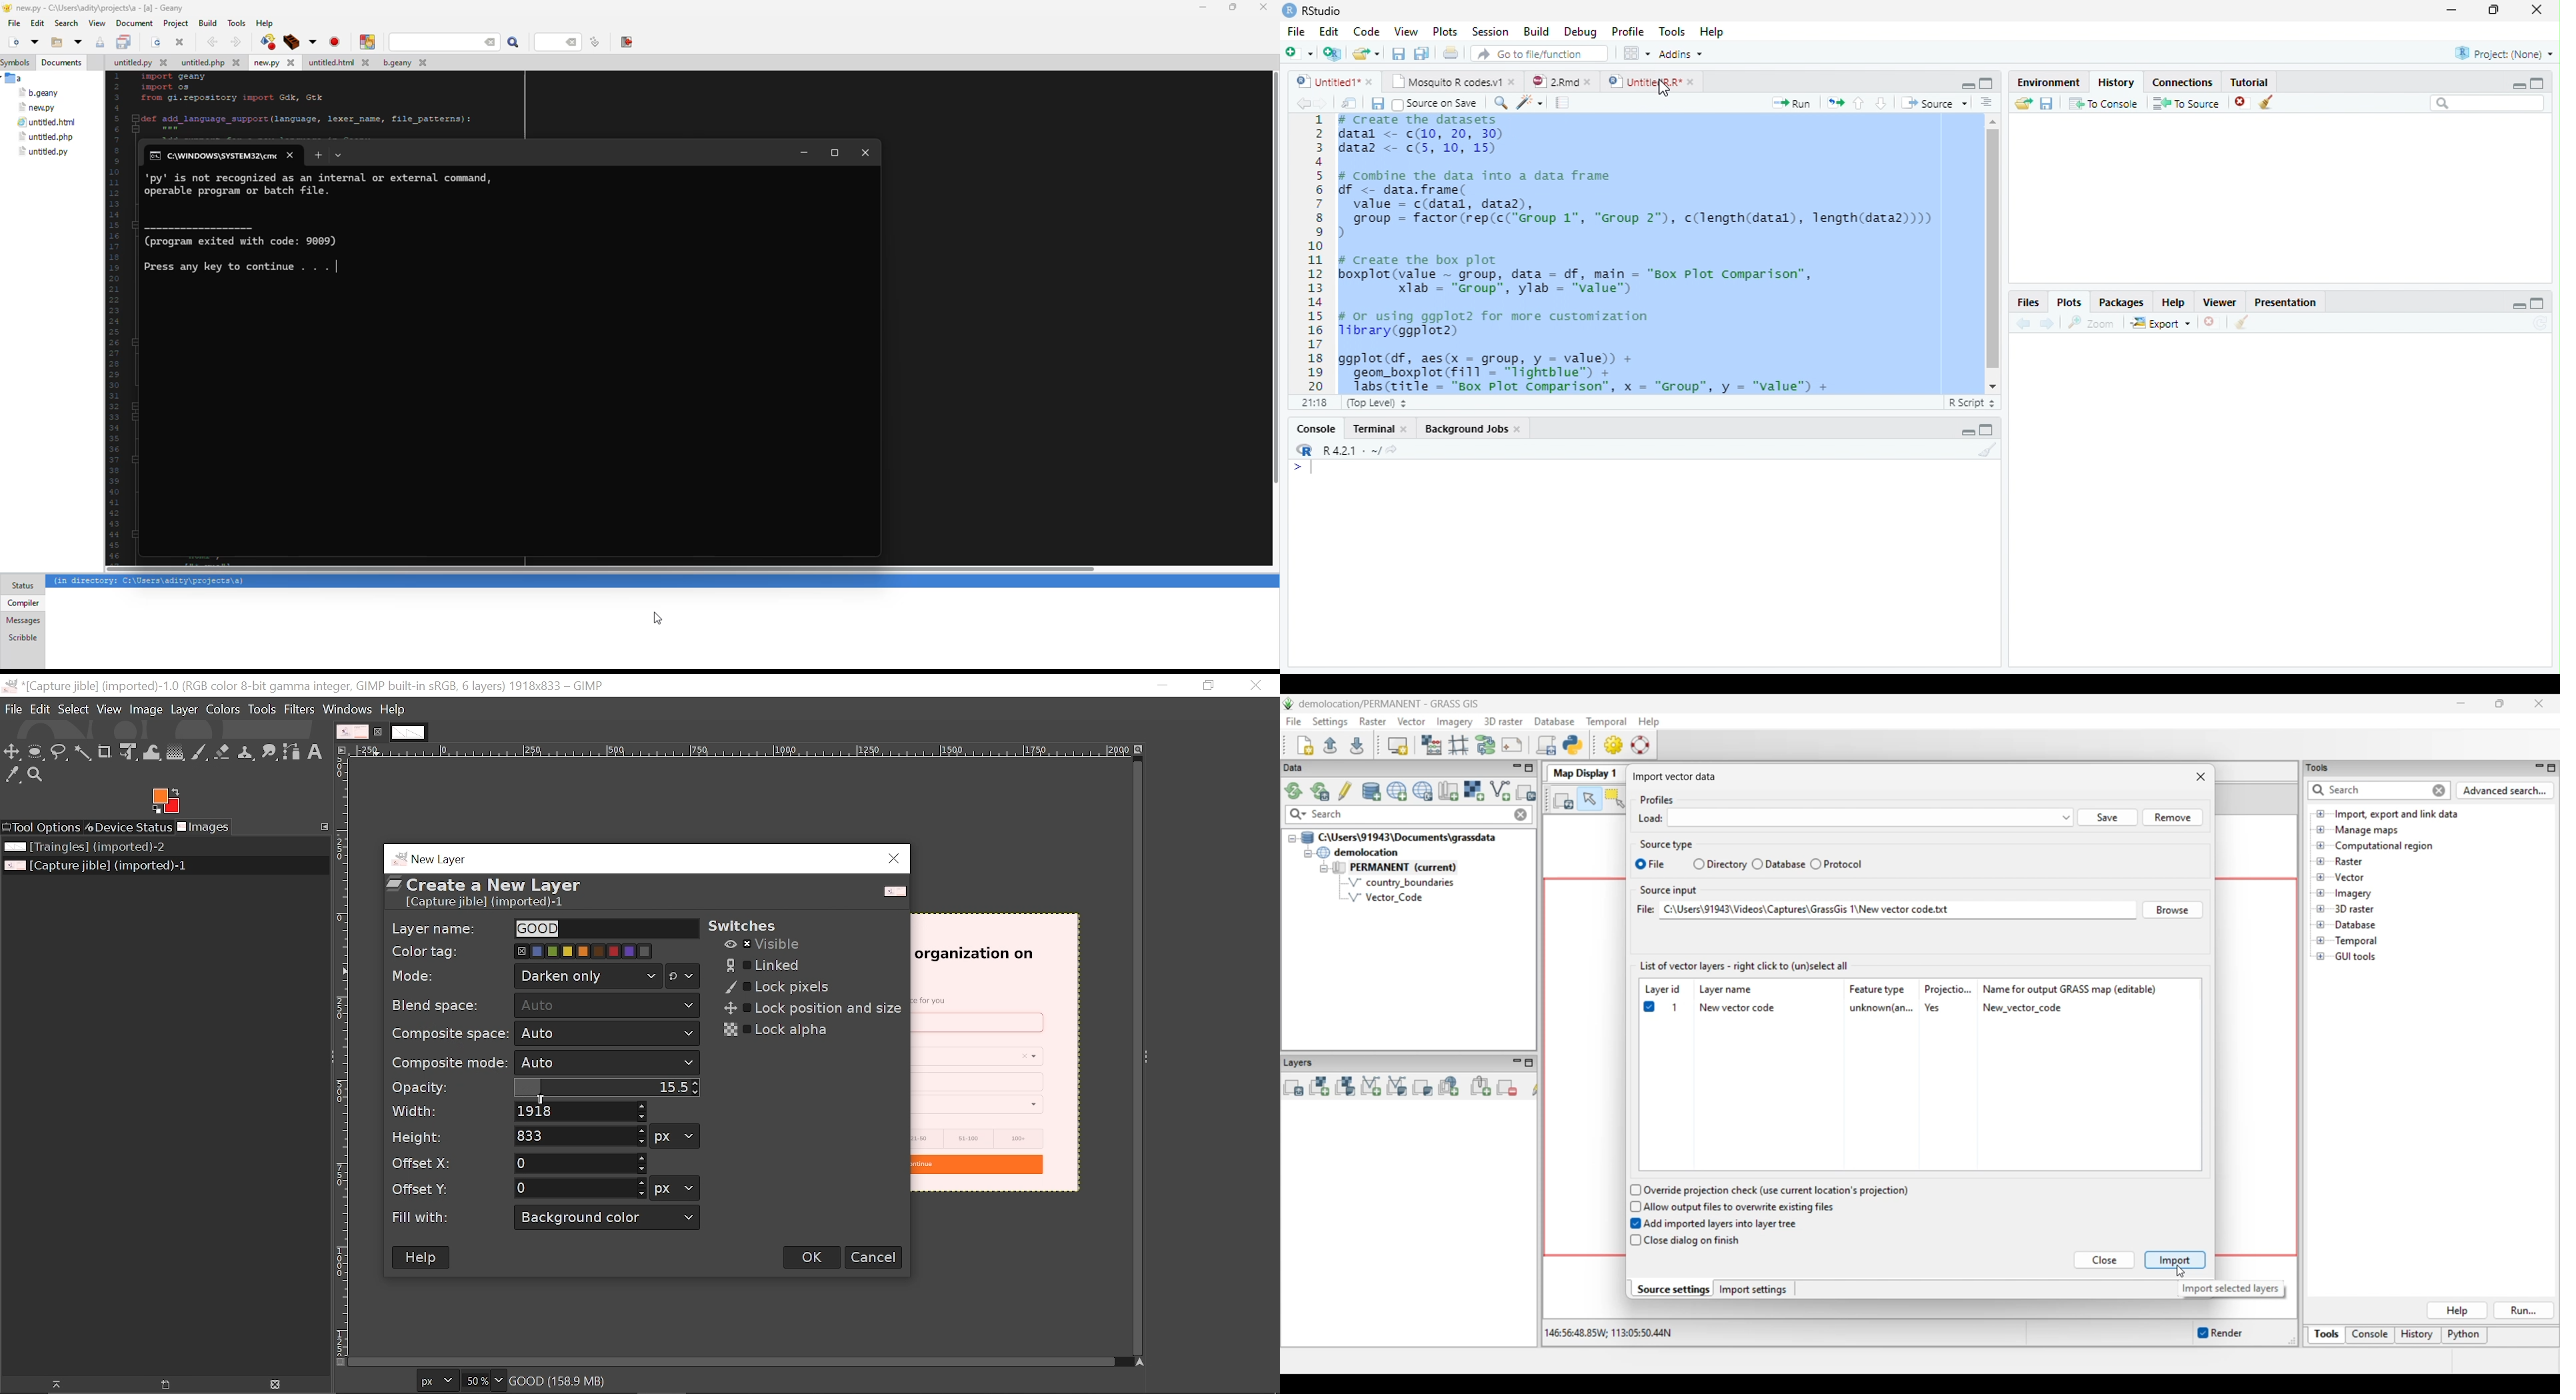  What do you see at coordinates (1371, 1087) in the screenshot?
I see `Add vector map layer` at bounding box center [1371, 1087].